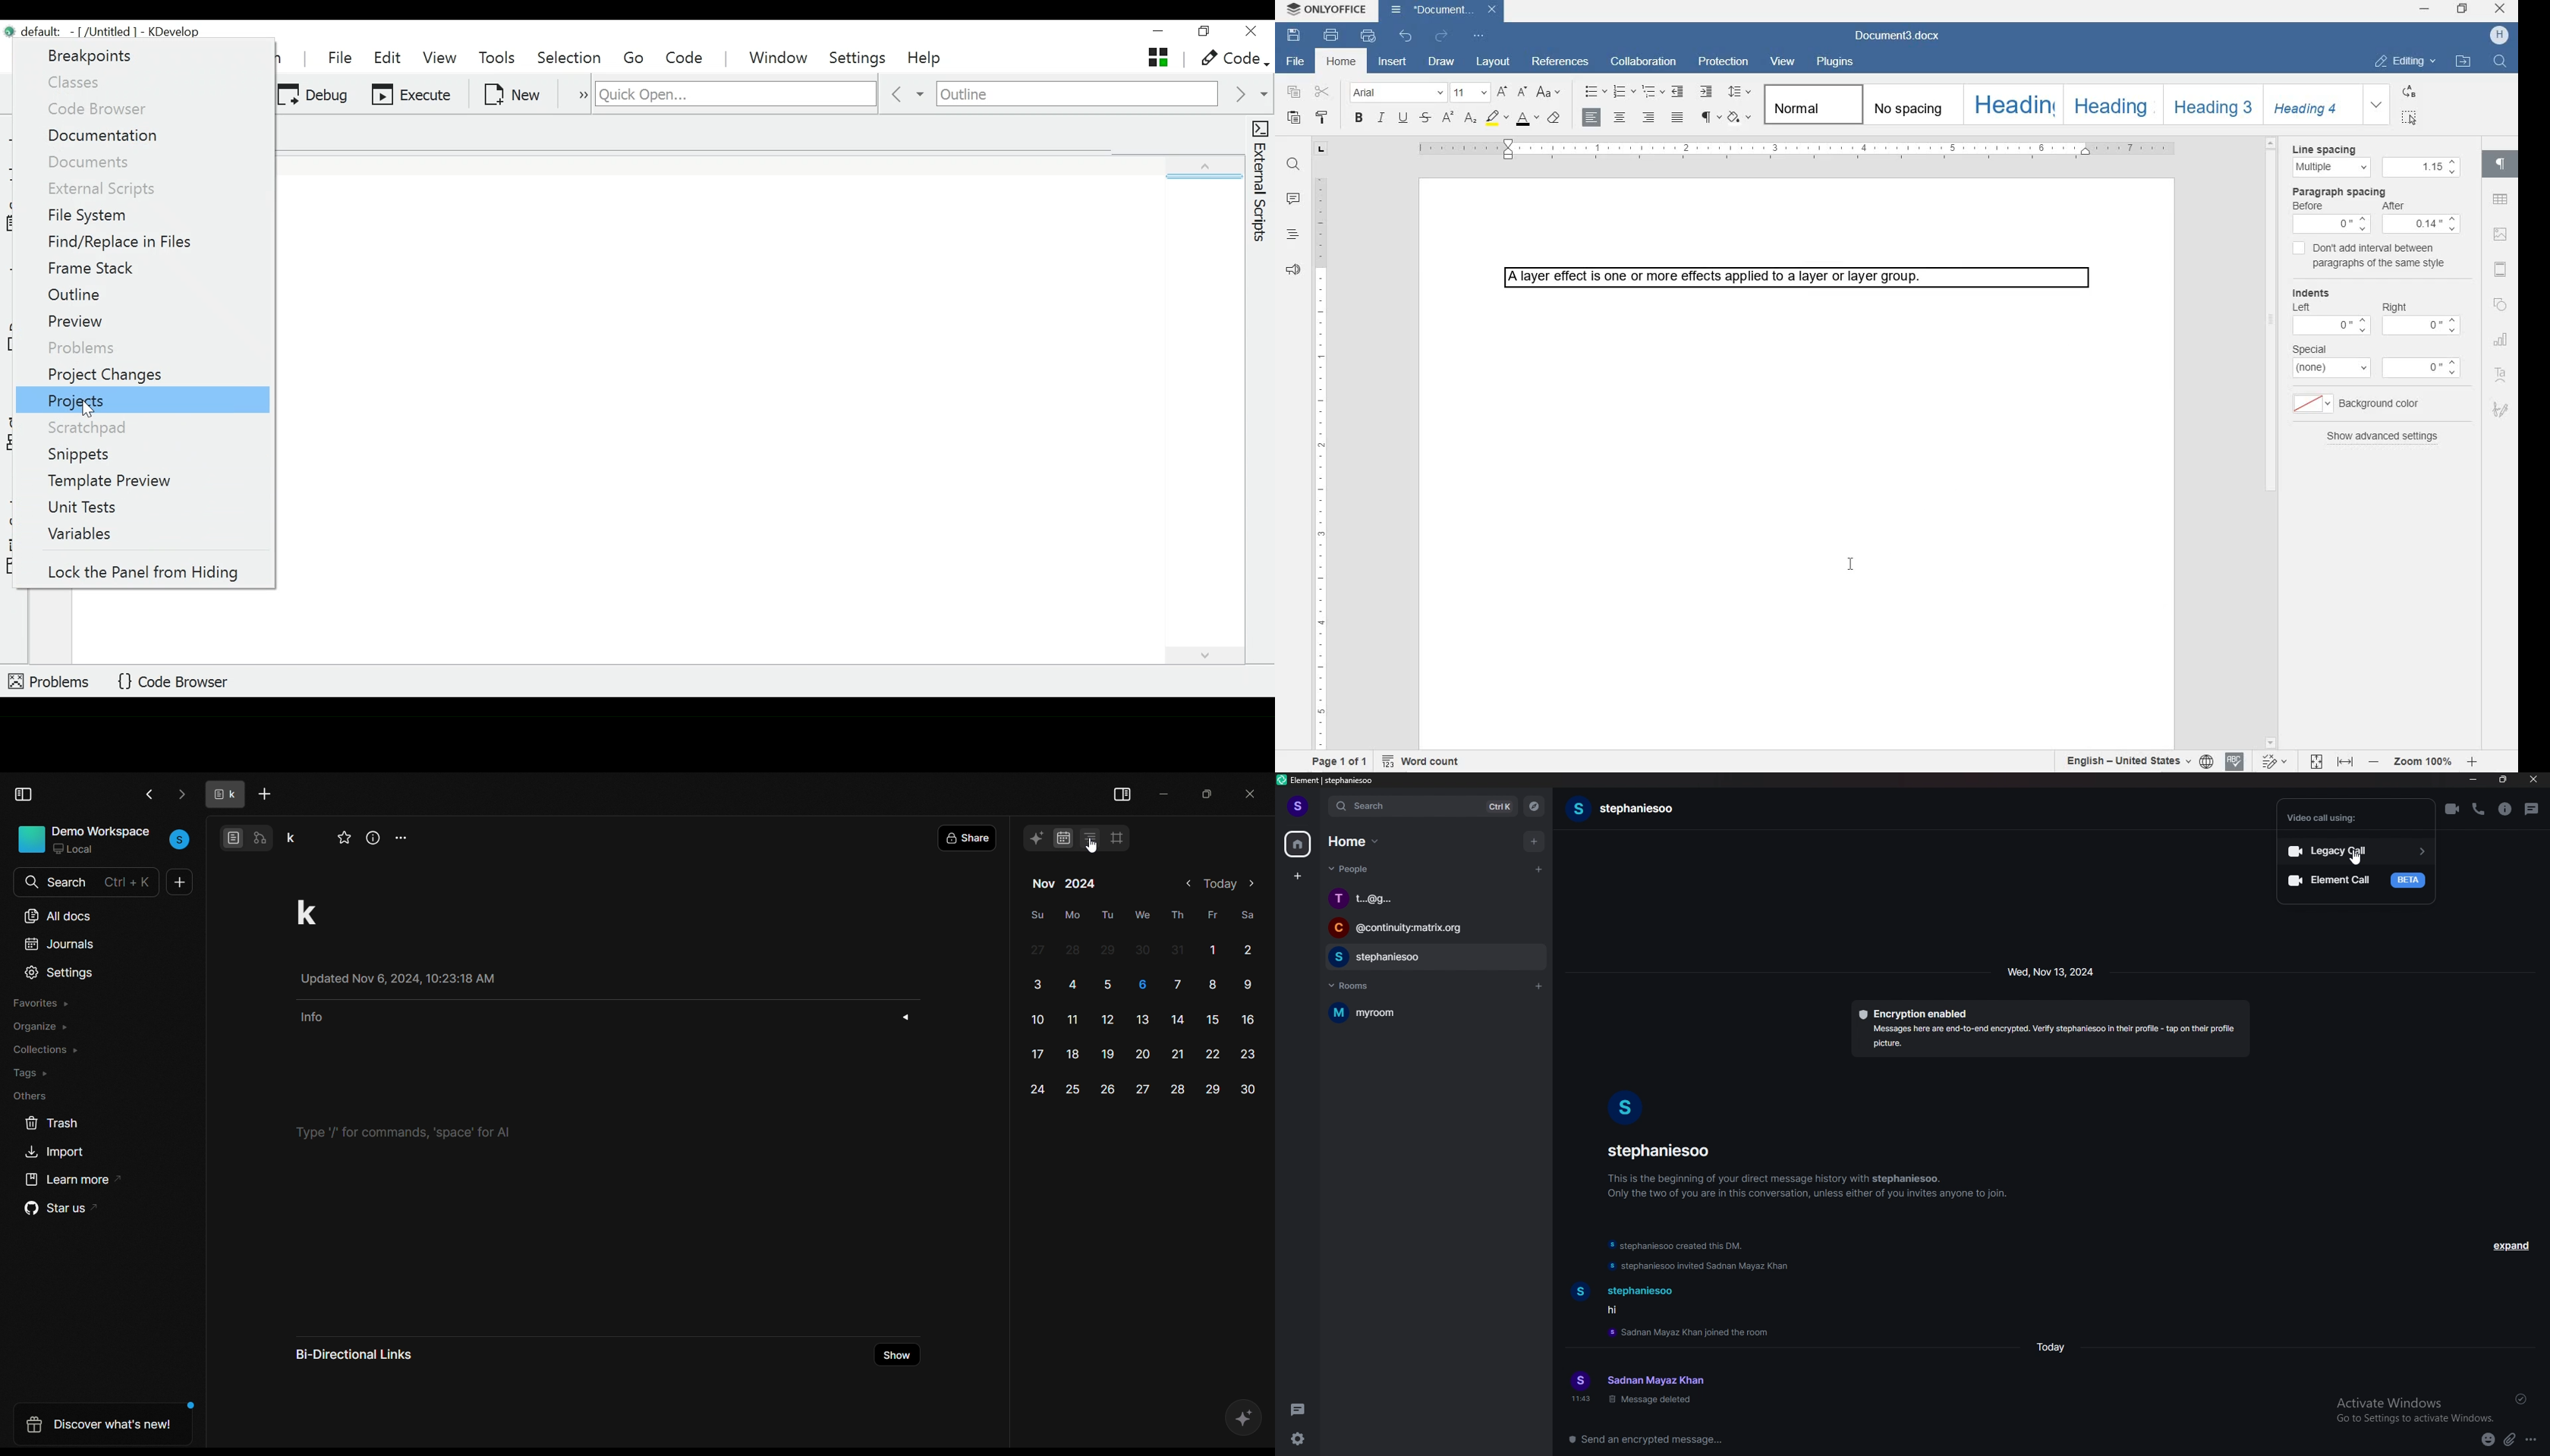 This screenshot has height=1456, width=2576. What do you see at coordinates (1679, 92) in the screenshot?
I see `DECREASE INDENT` at bounding box center [1679, 92].